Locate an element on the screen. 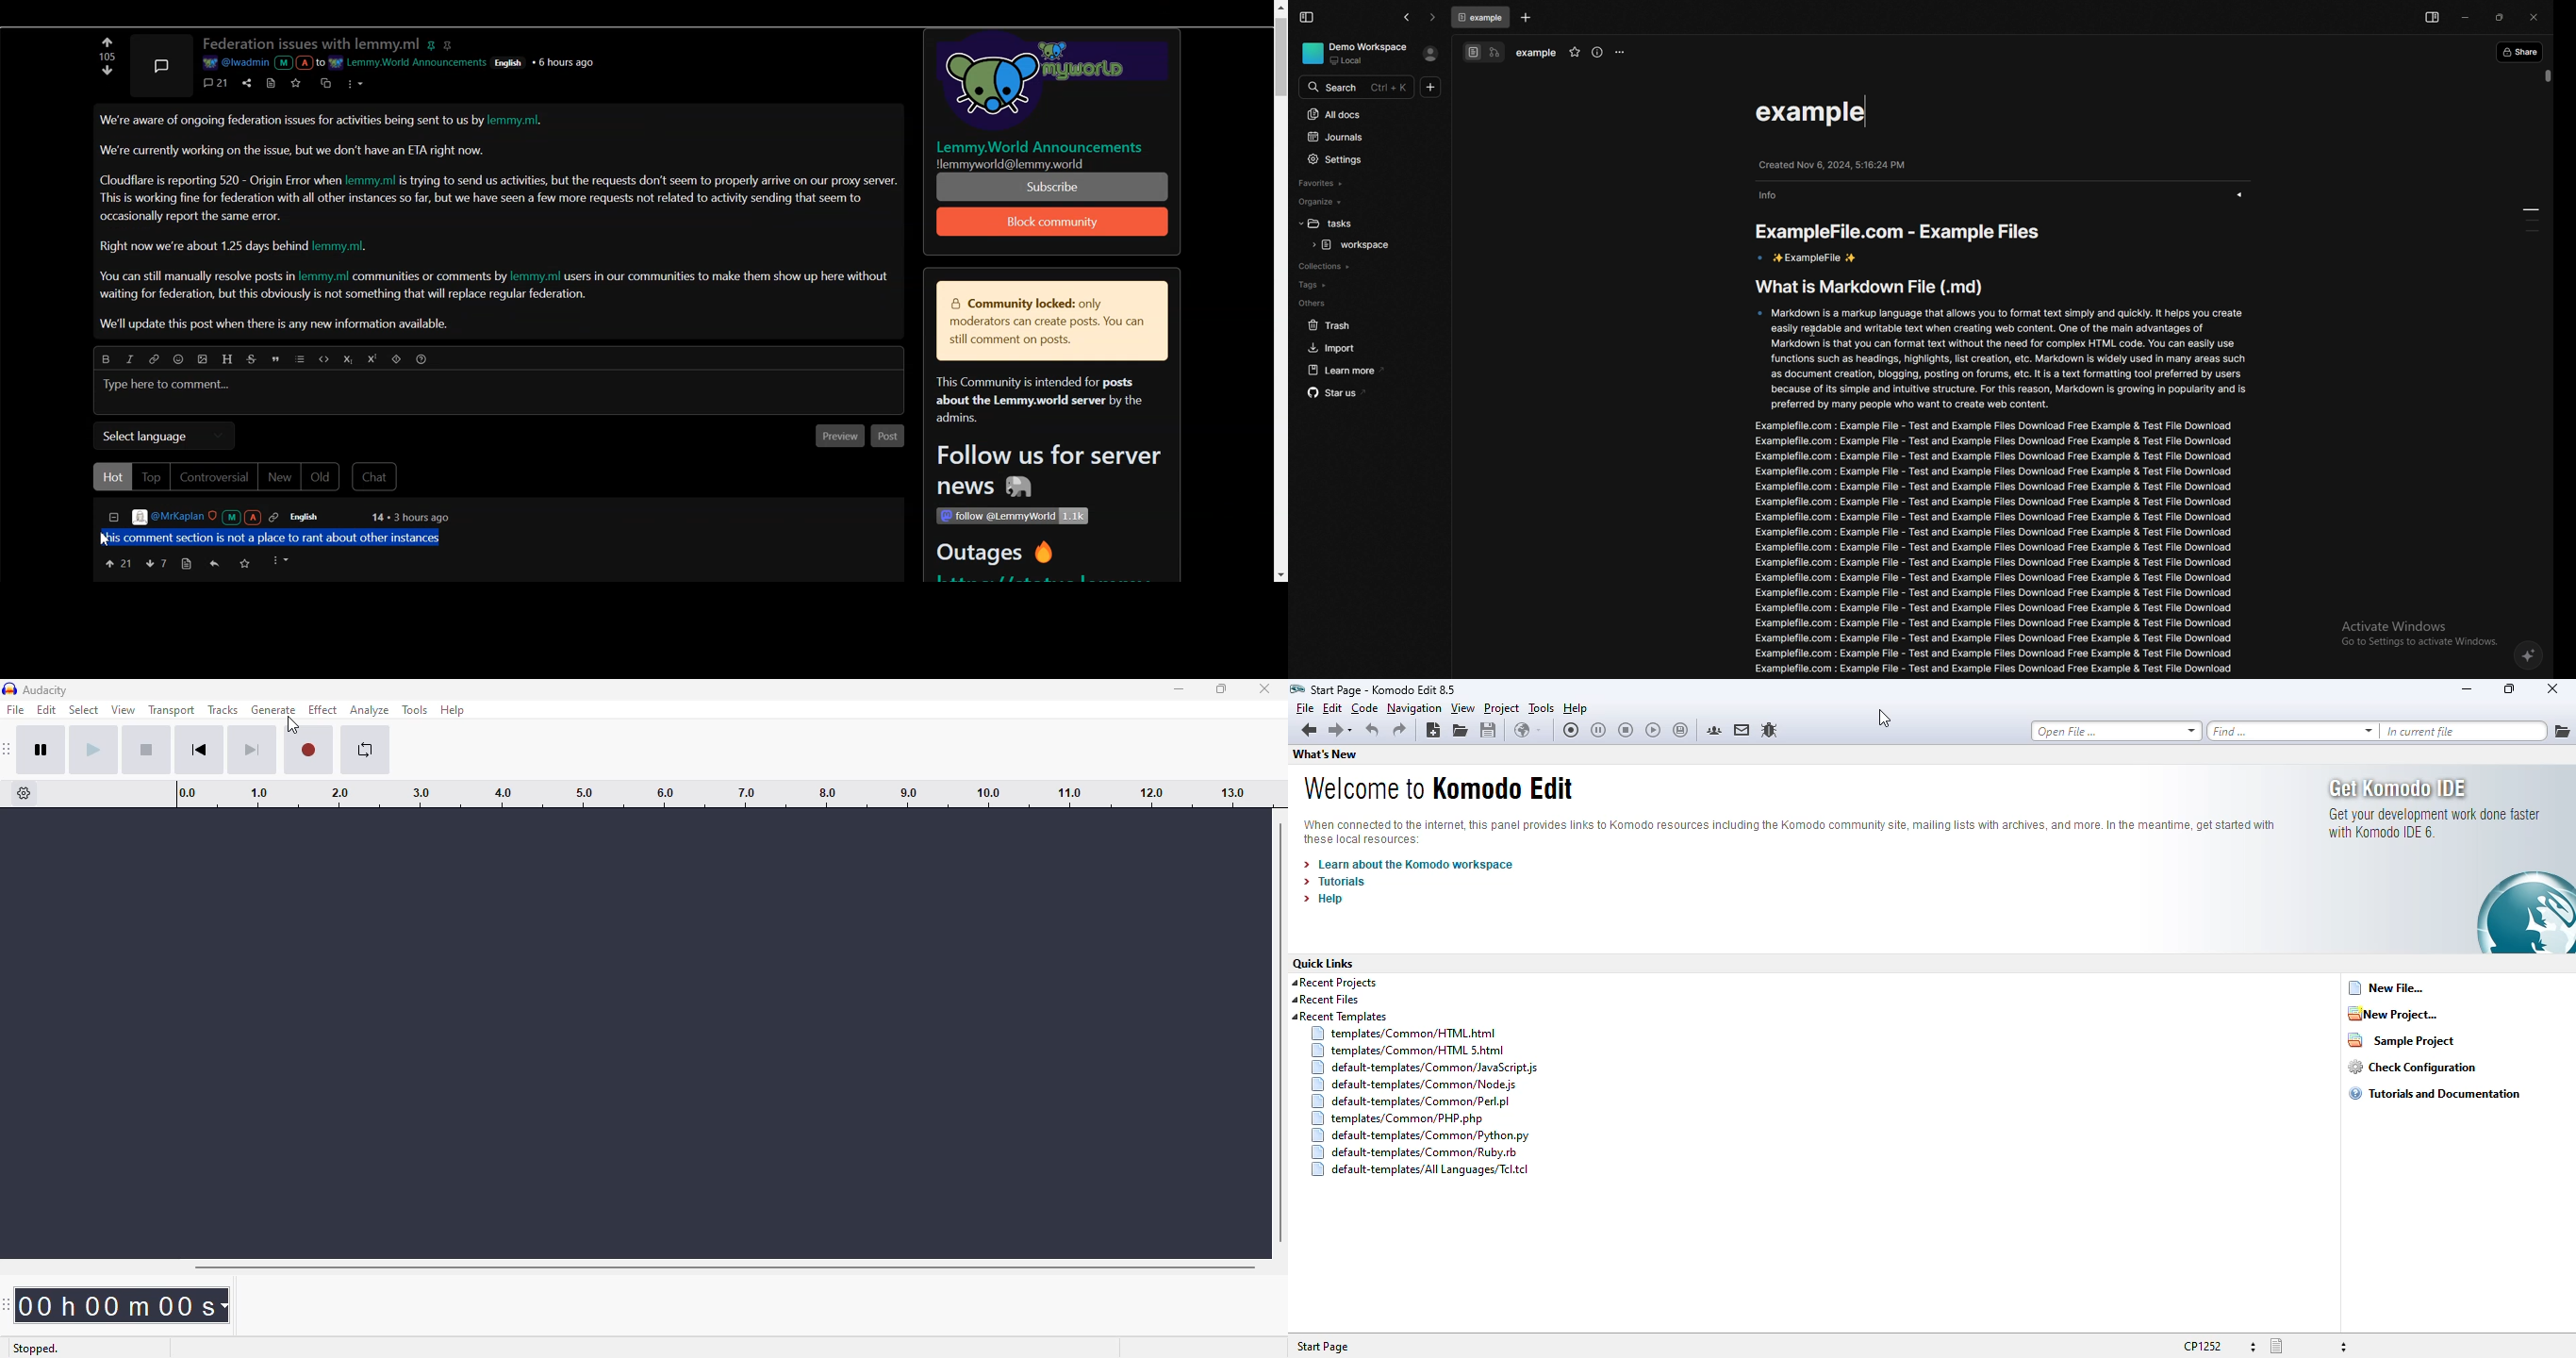 Image resolution: width=2576 pixels, height=1372 pixels. favourite is located at coordinates (1573, 51).